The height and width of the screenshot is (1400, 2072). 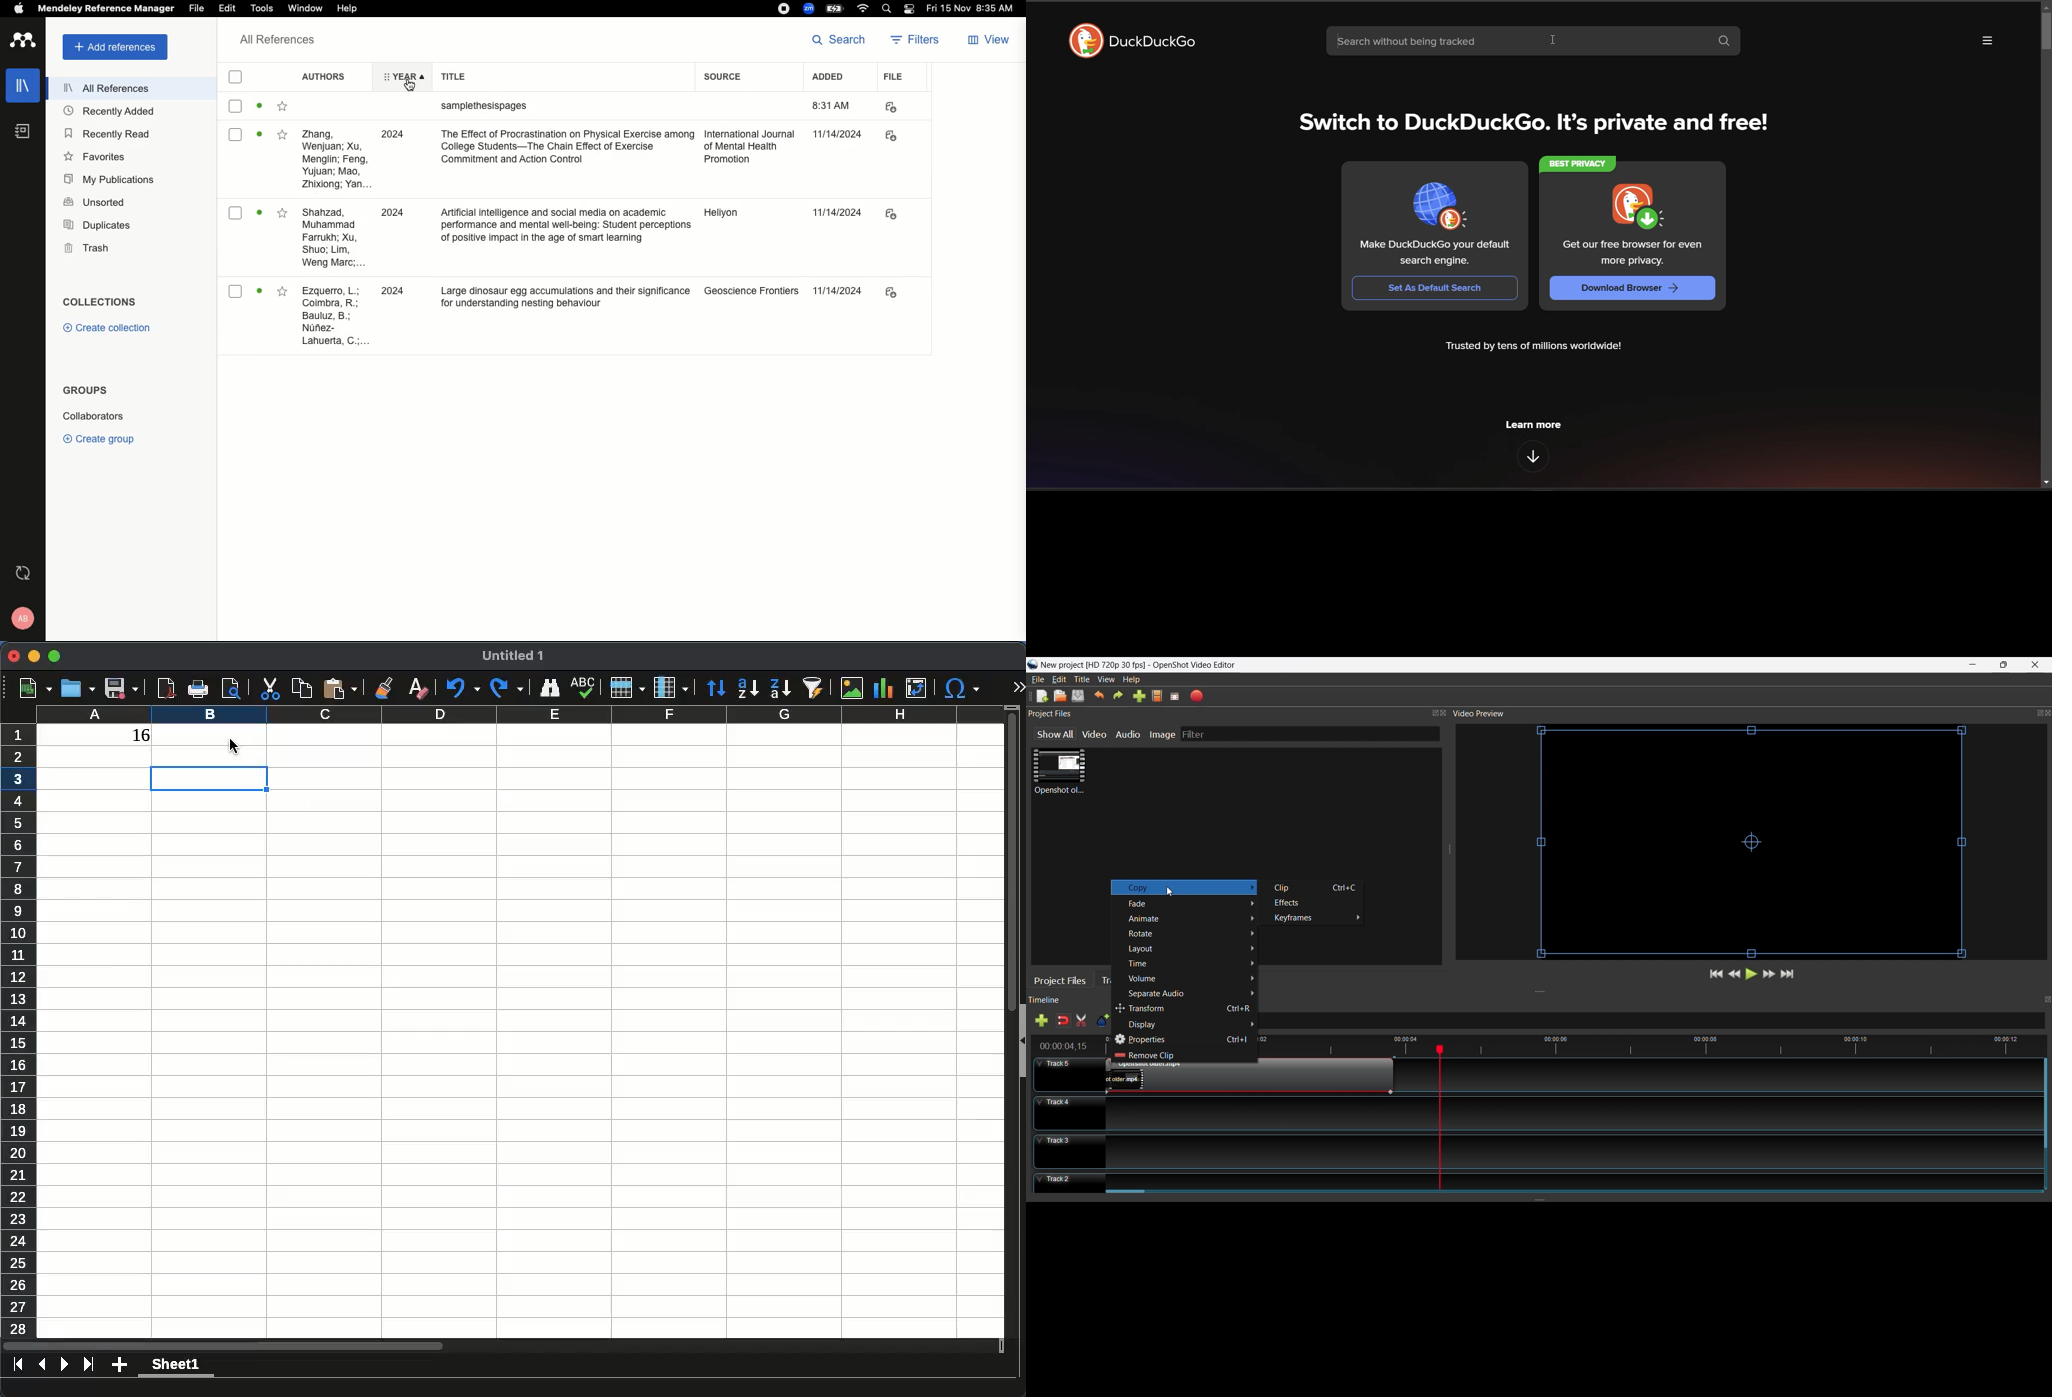 What do you see at coordinates (900, 107) in the screenshot?
I see `file type` at bounding box center [900, 107].